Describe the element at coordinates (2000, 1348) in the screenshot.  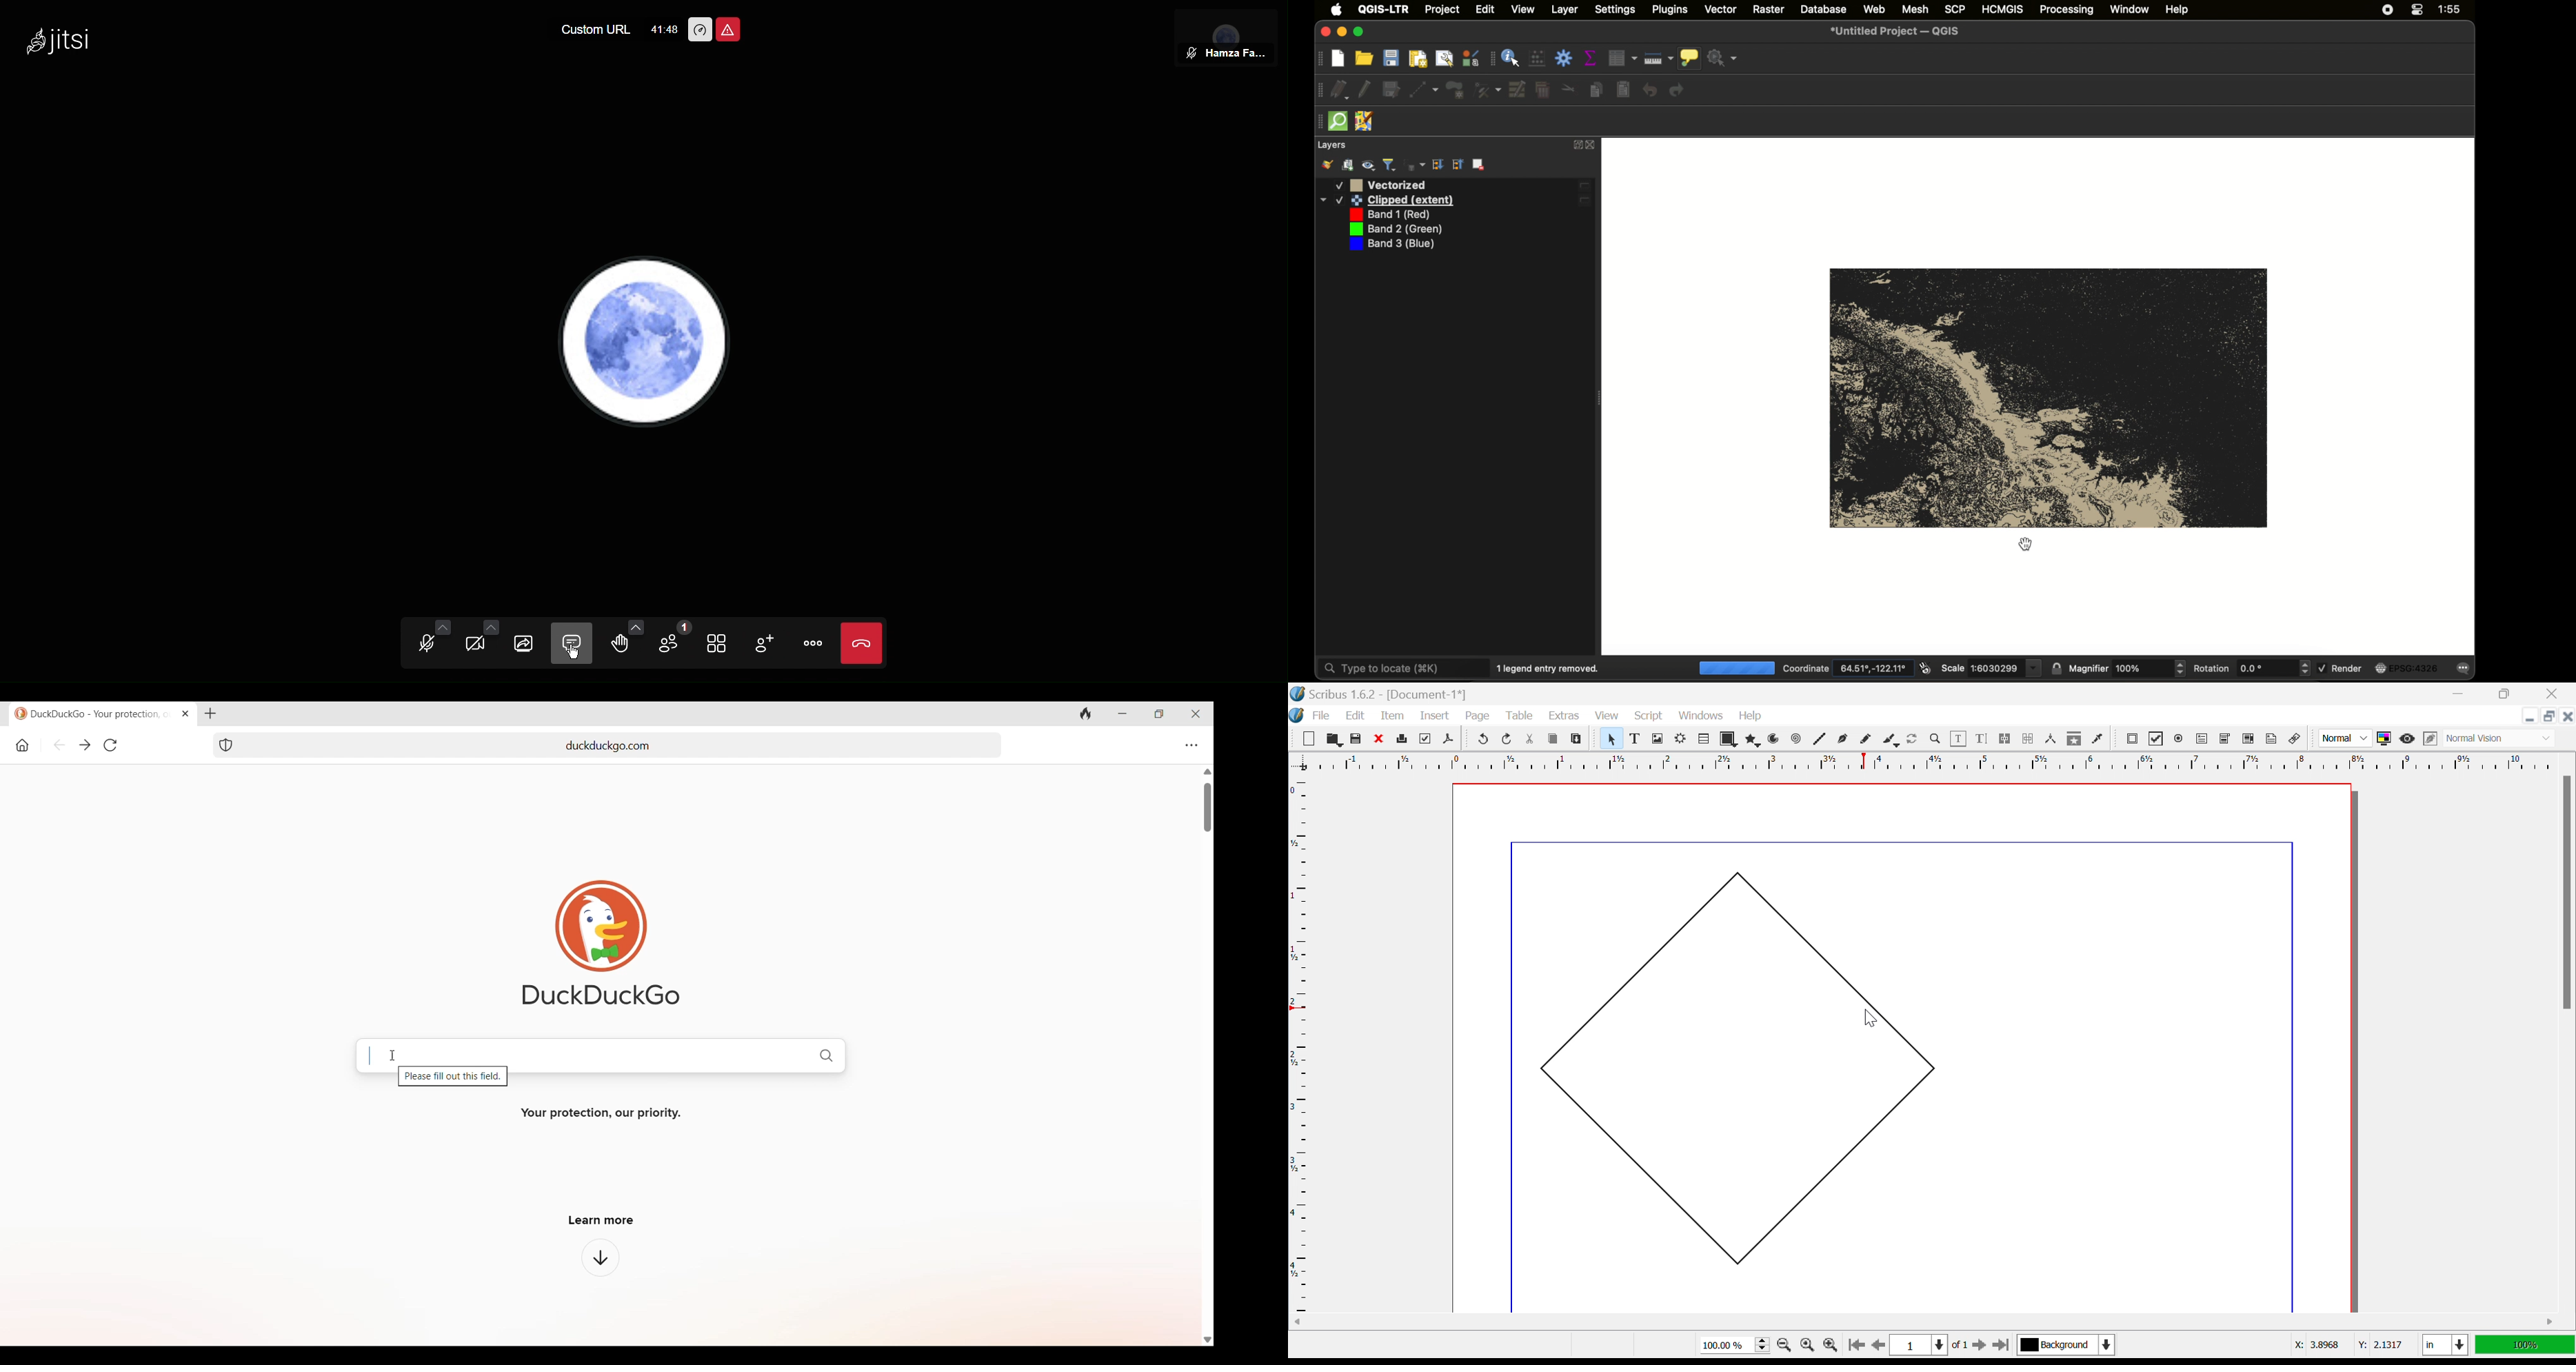
I see `Go to the last page` at that location.